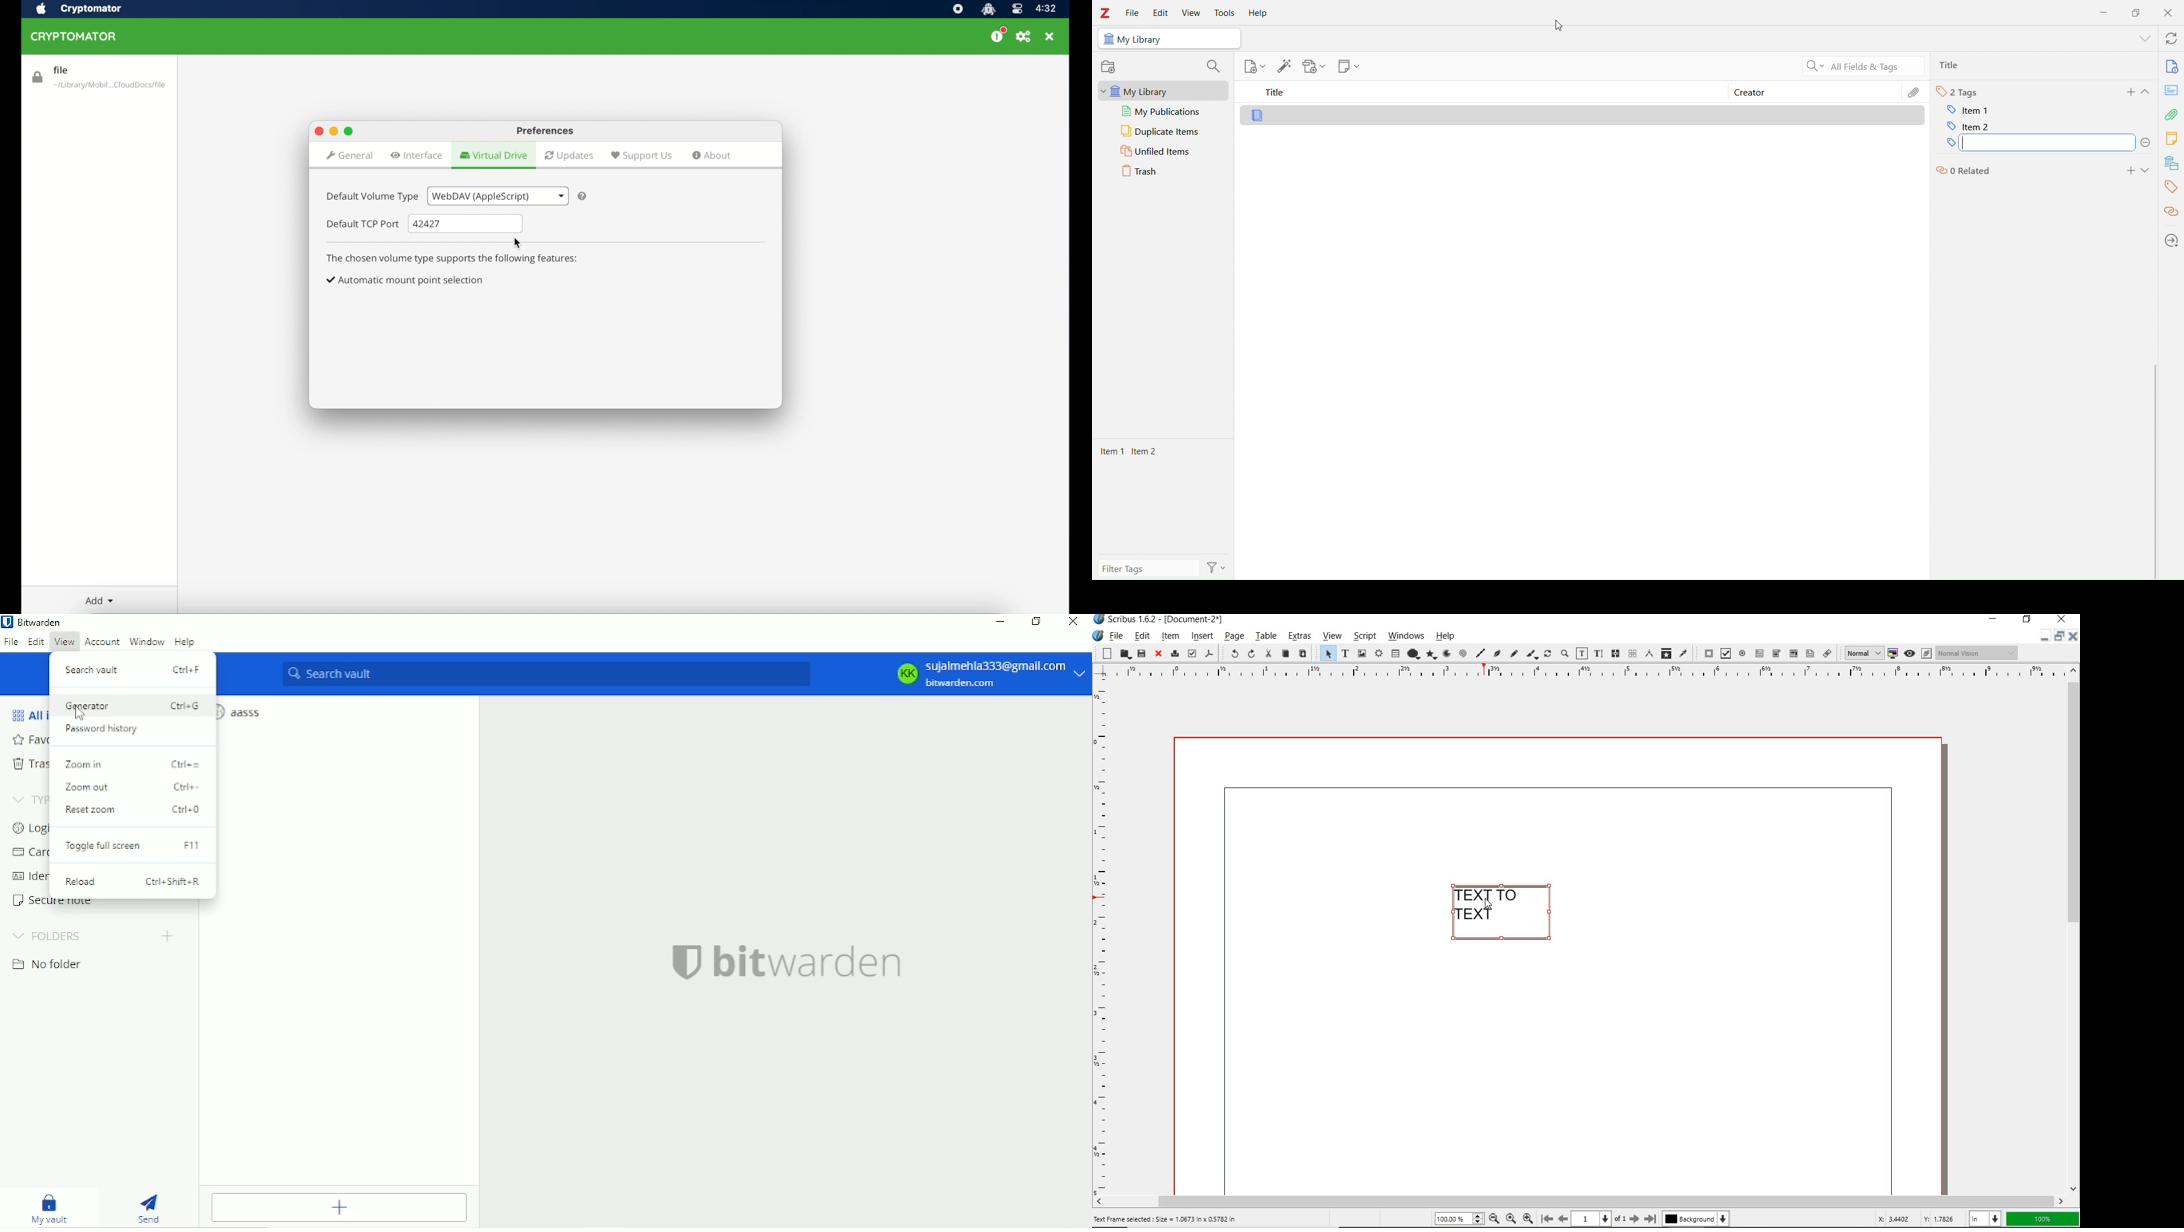  Describe the element at coordinates (36, 641) in the screenshot. I see `Edit` at that location.